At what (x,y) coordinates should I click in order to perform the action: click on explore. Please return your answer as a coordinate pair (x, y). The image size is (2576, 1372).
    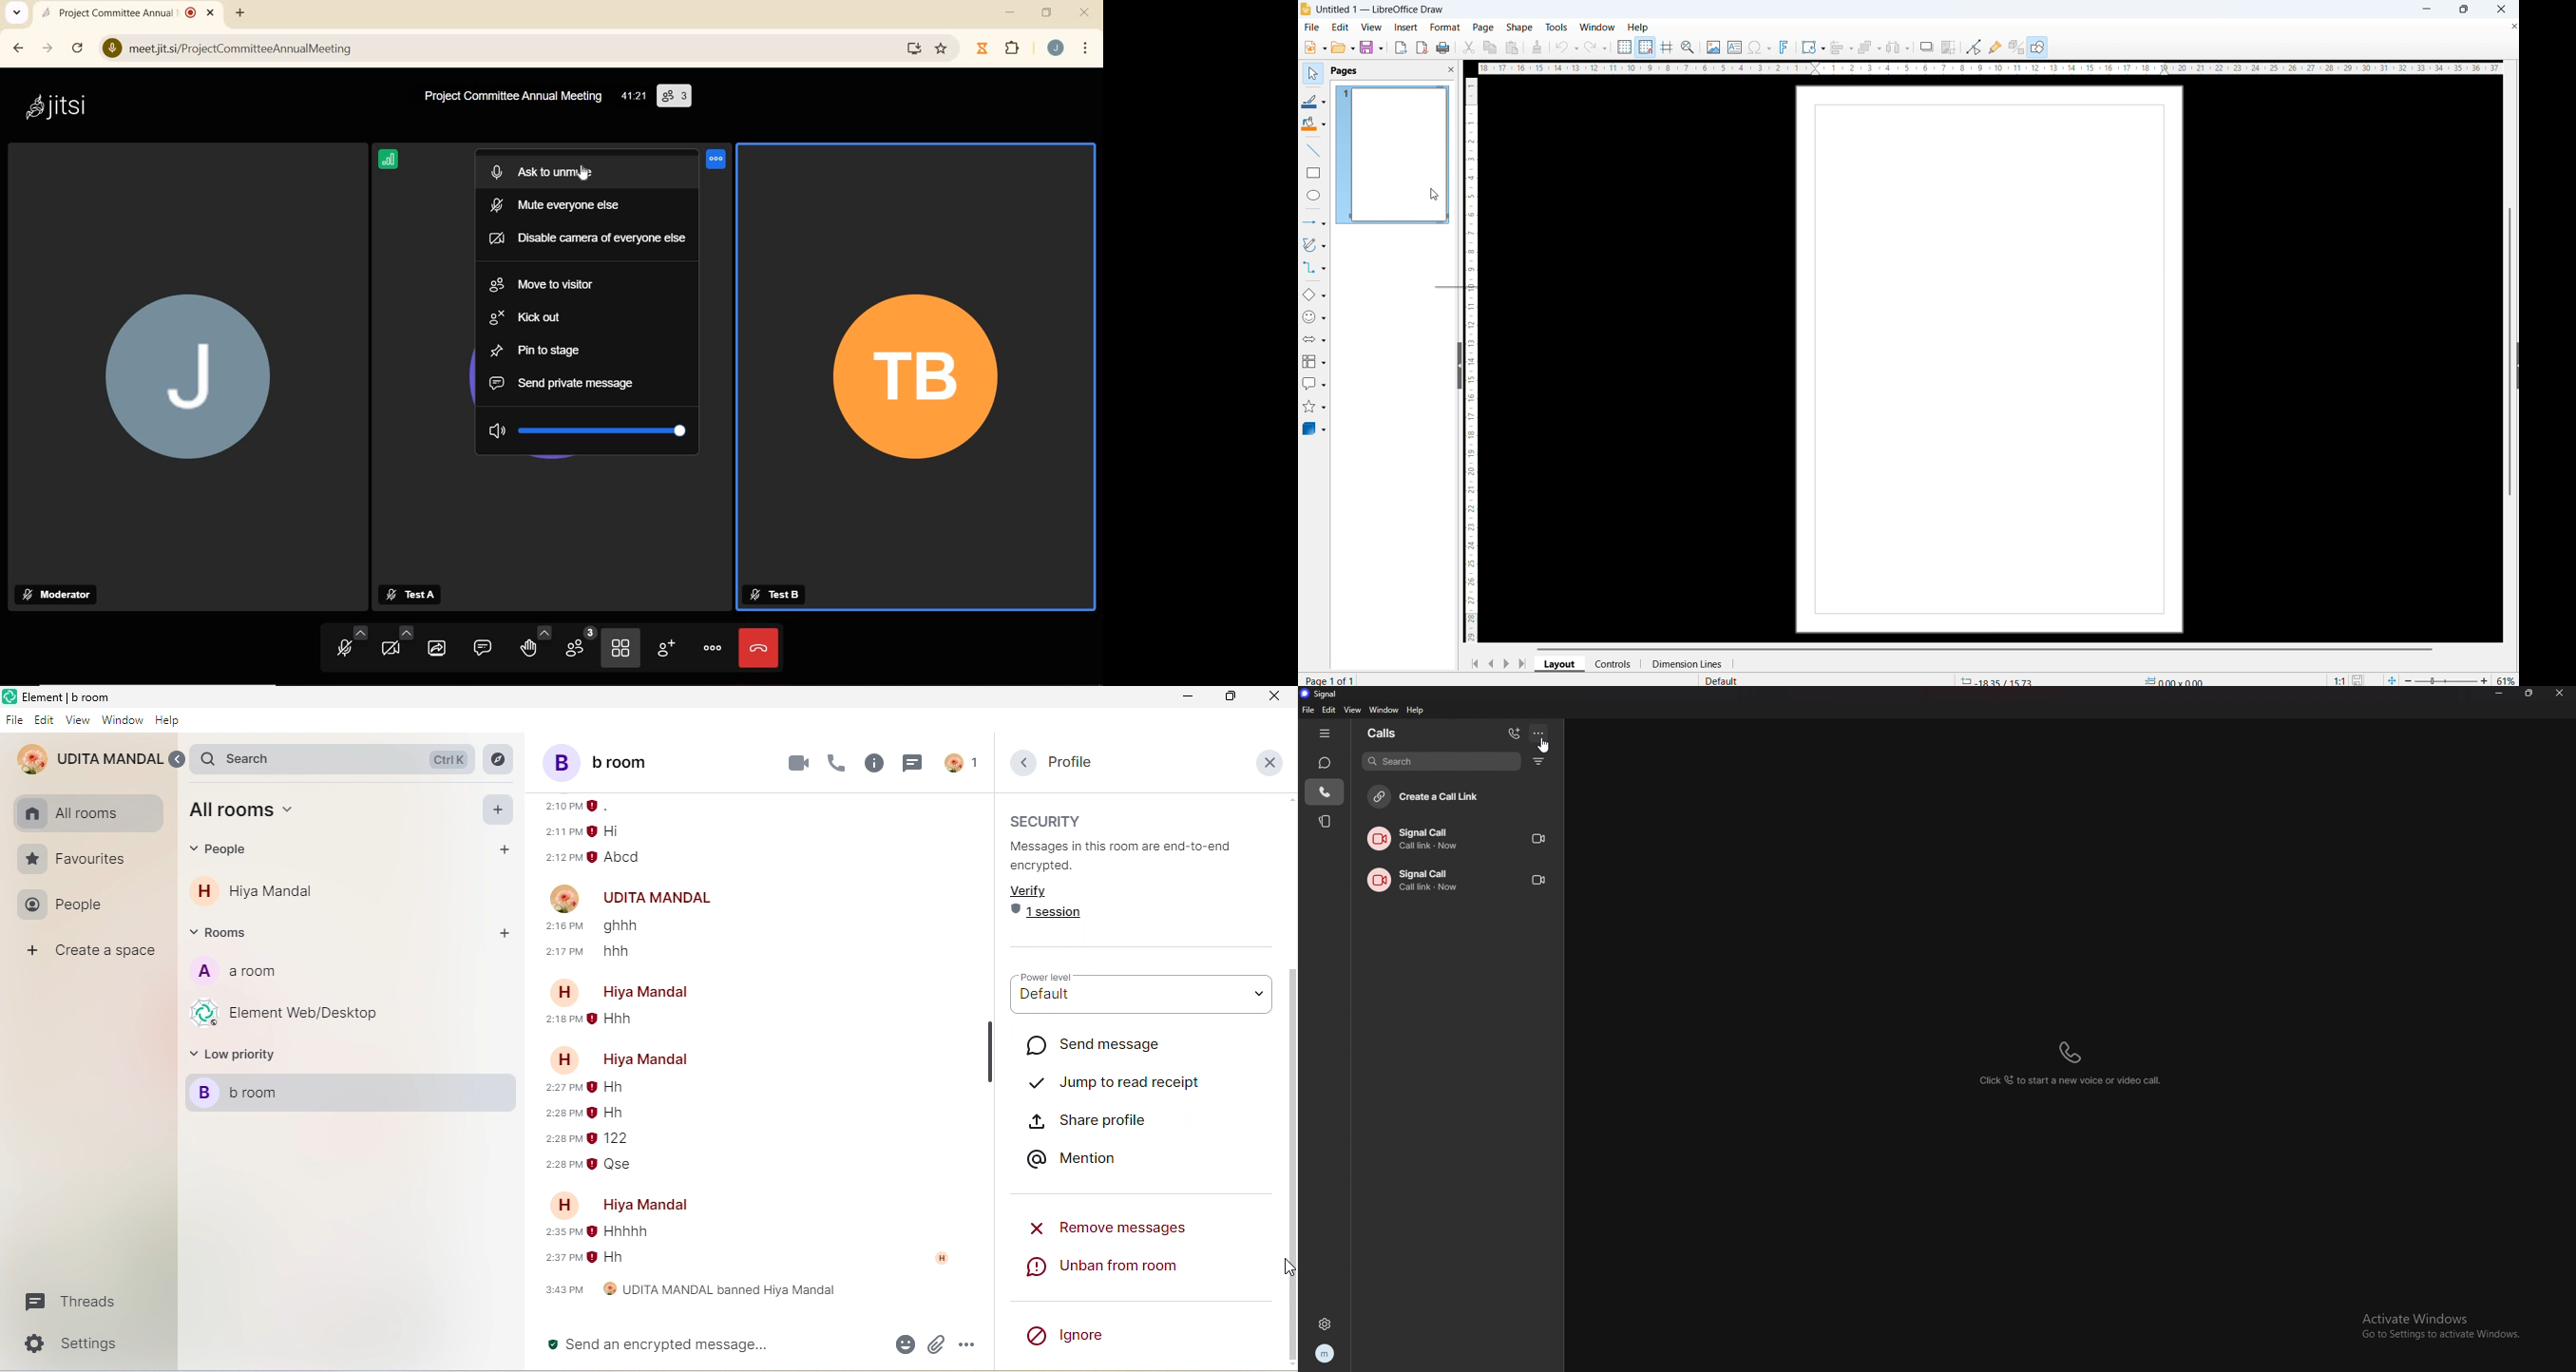
    Looking at the image, I should click on (499, 760).